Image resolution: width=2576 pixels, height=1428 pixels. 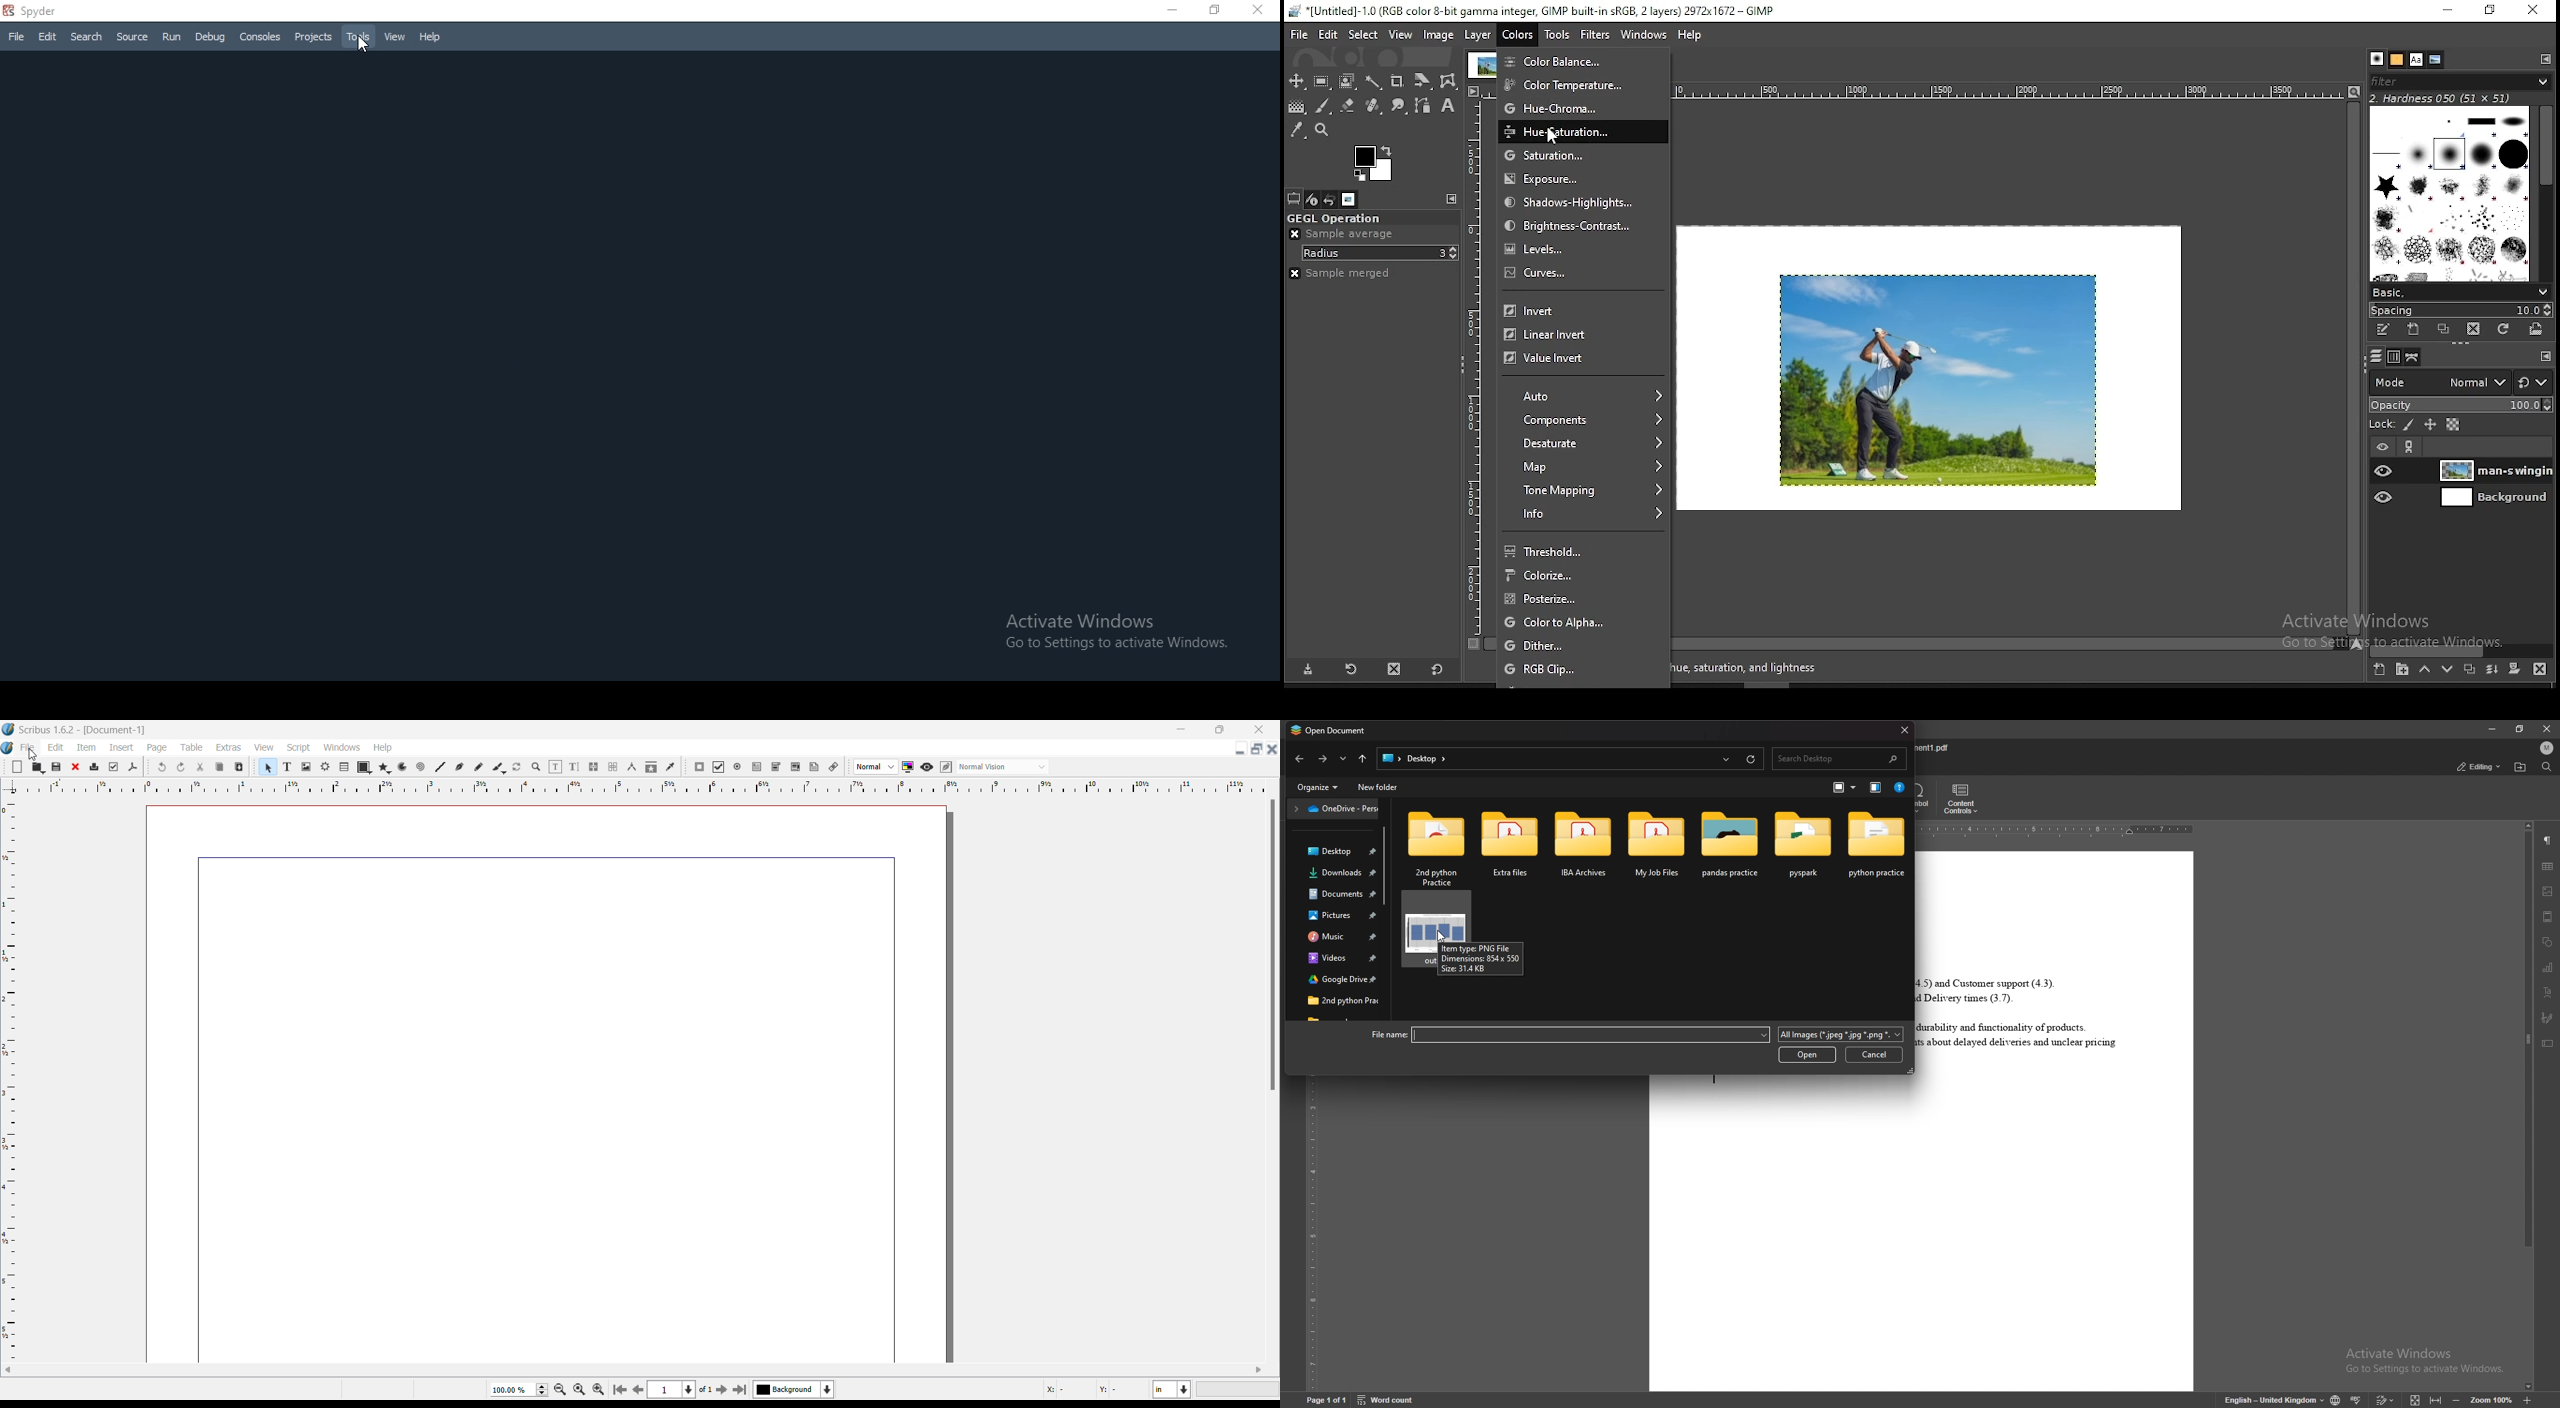 I want to click on View, so click(x=394, y=38).